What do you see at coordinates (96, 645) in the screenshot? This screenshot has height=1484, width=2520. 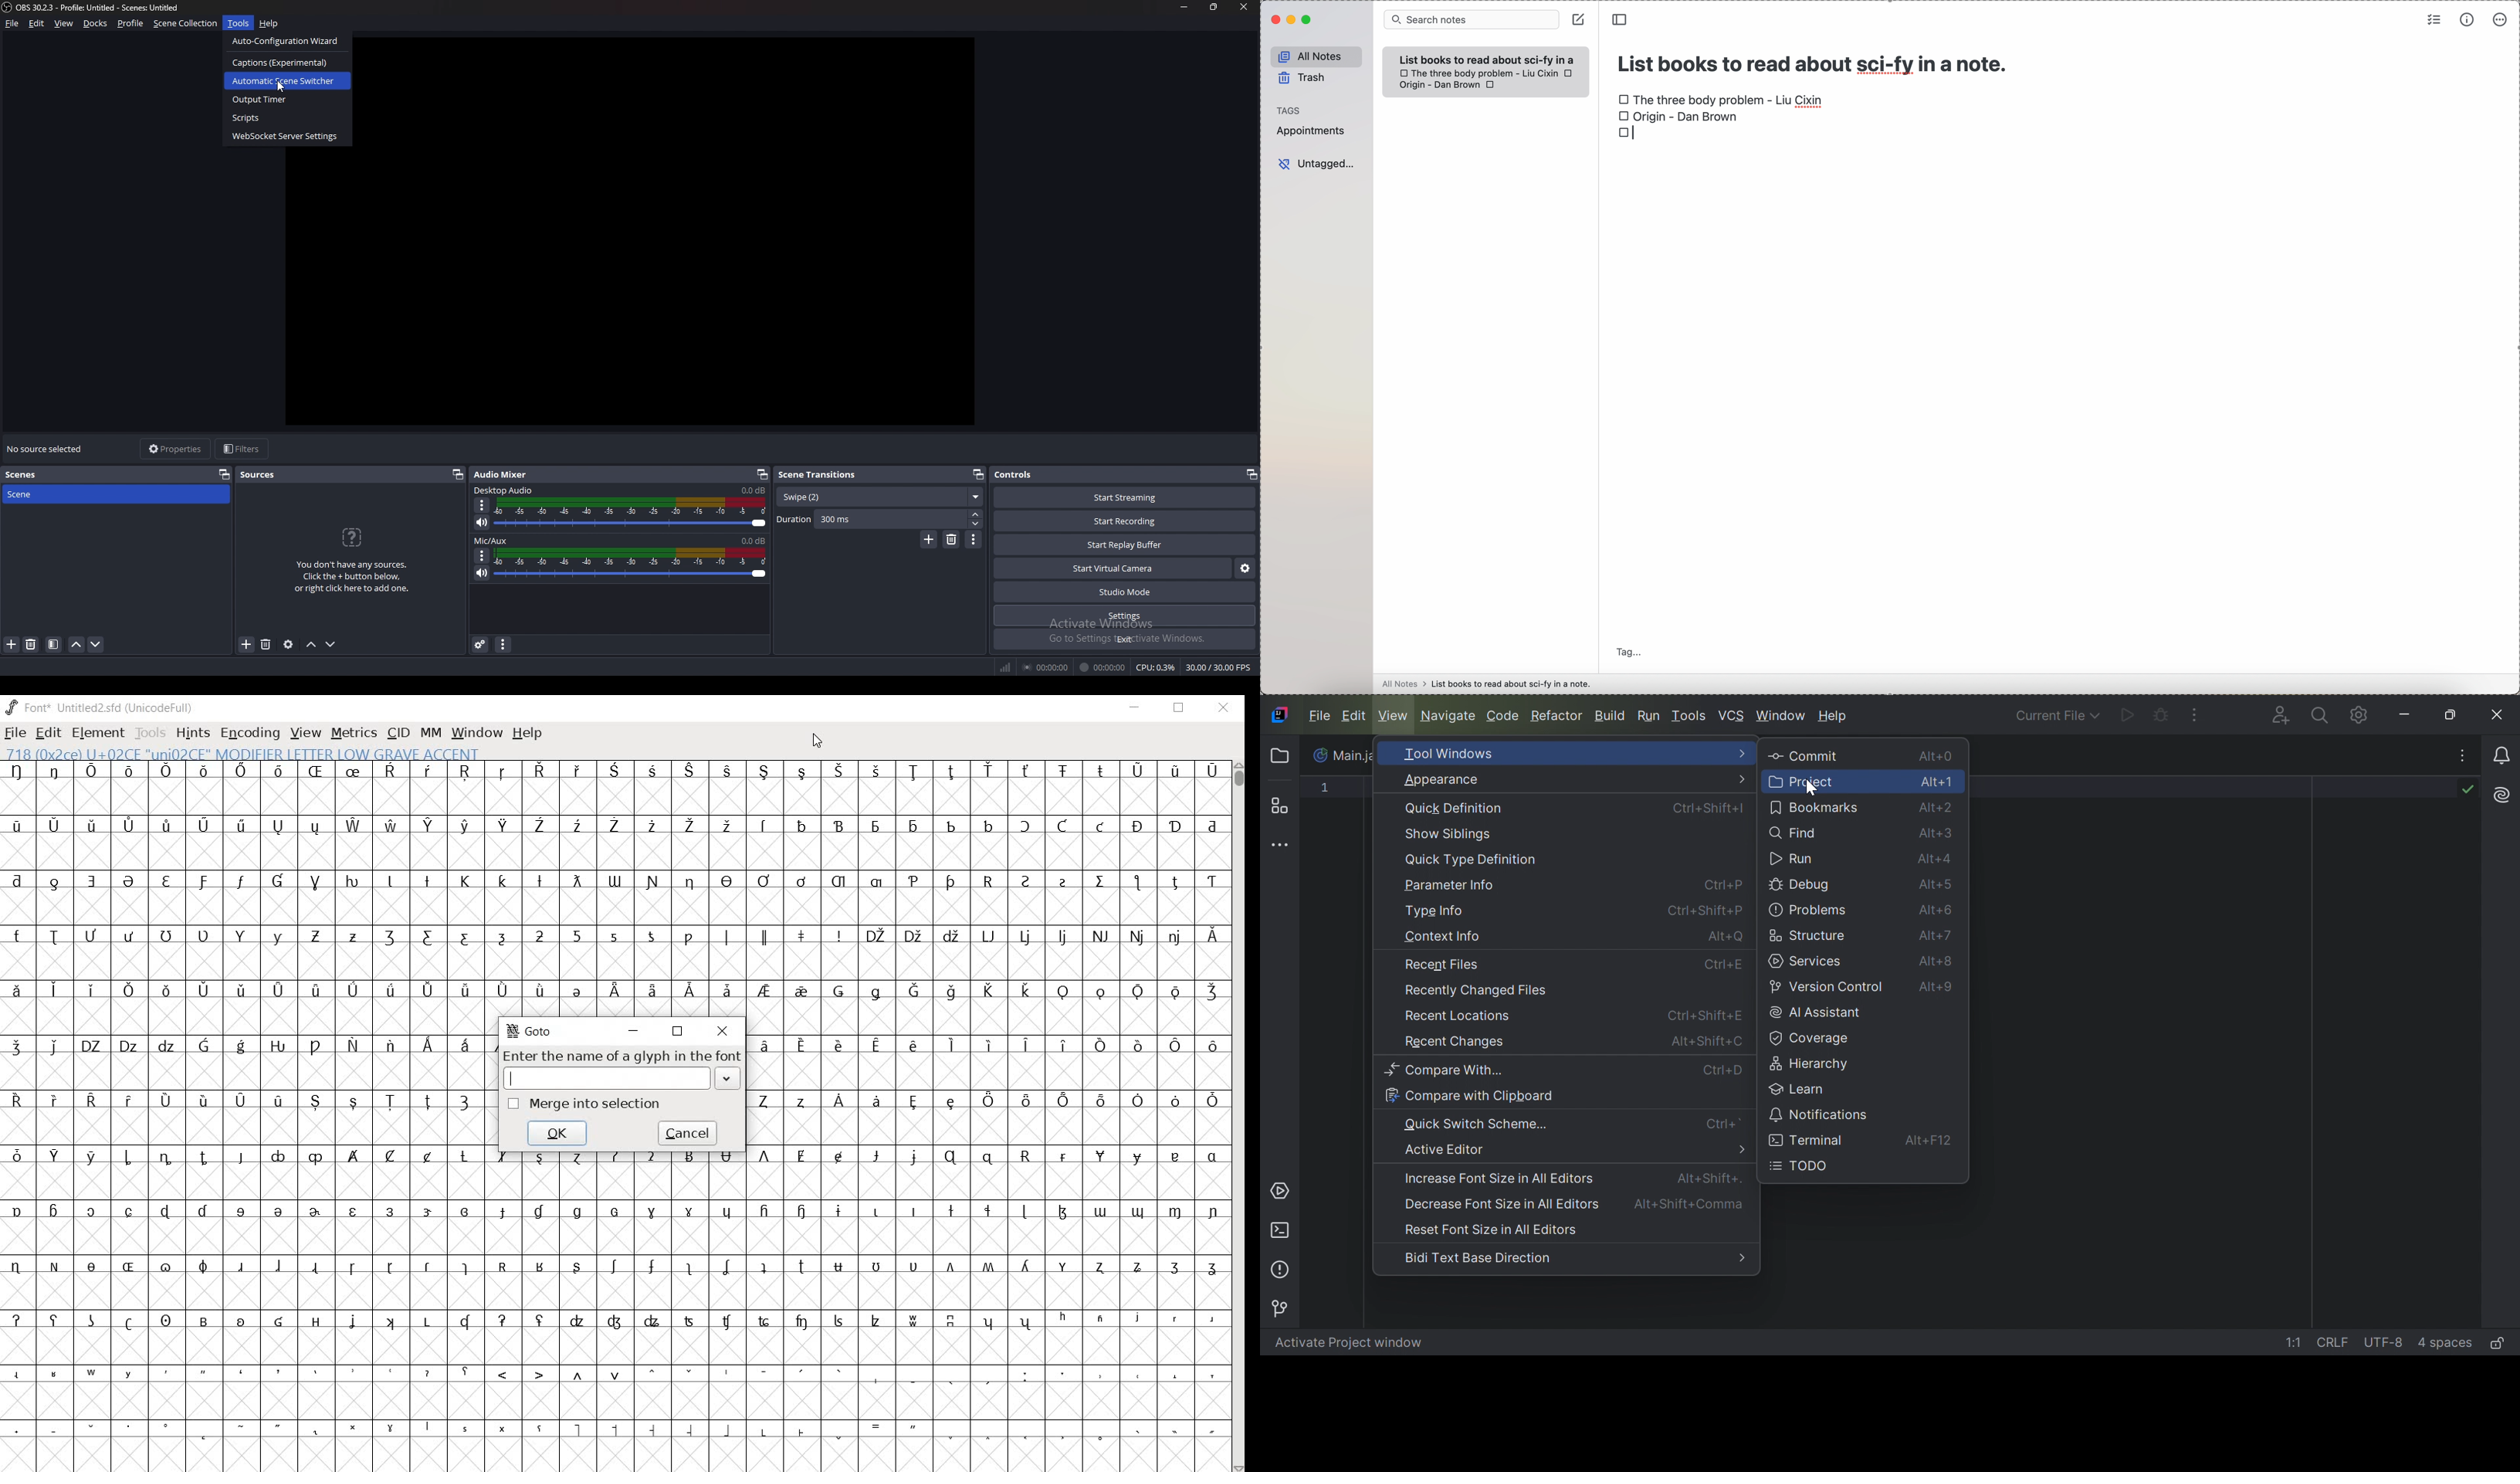 I see `move scene down` at bounding box center [96, 645].